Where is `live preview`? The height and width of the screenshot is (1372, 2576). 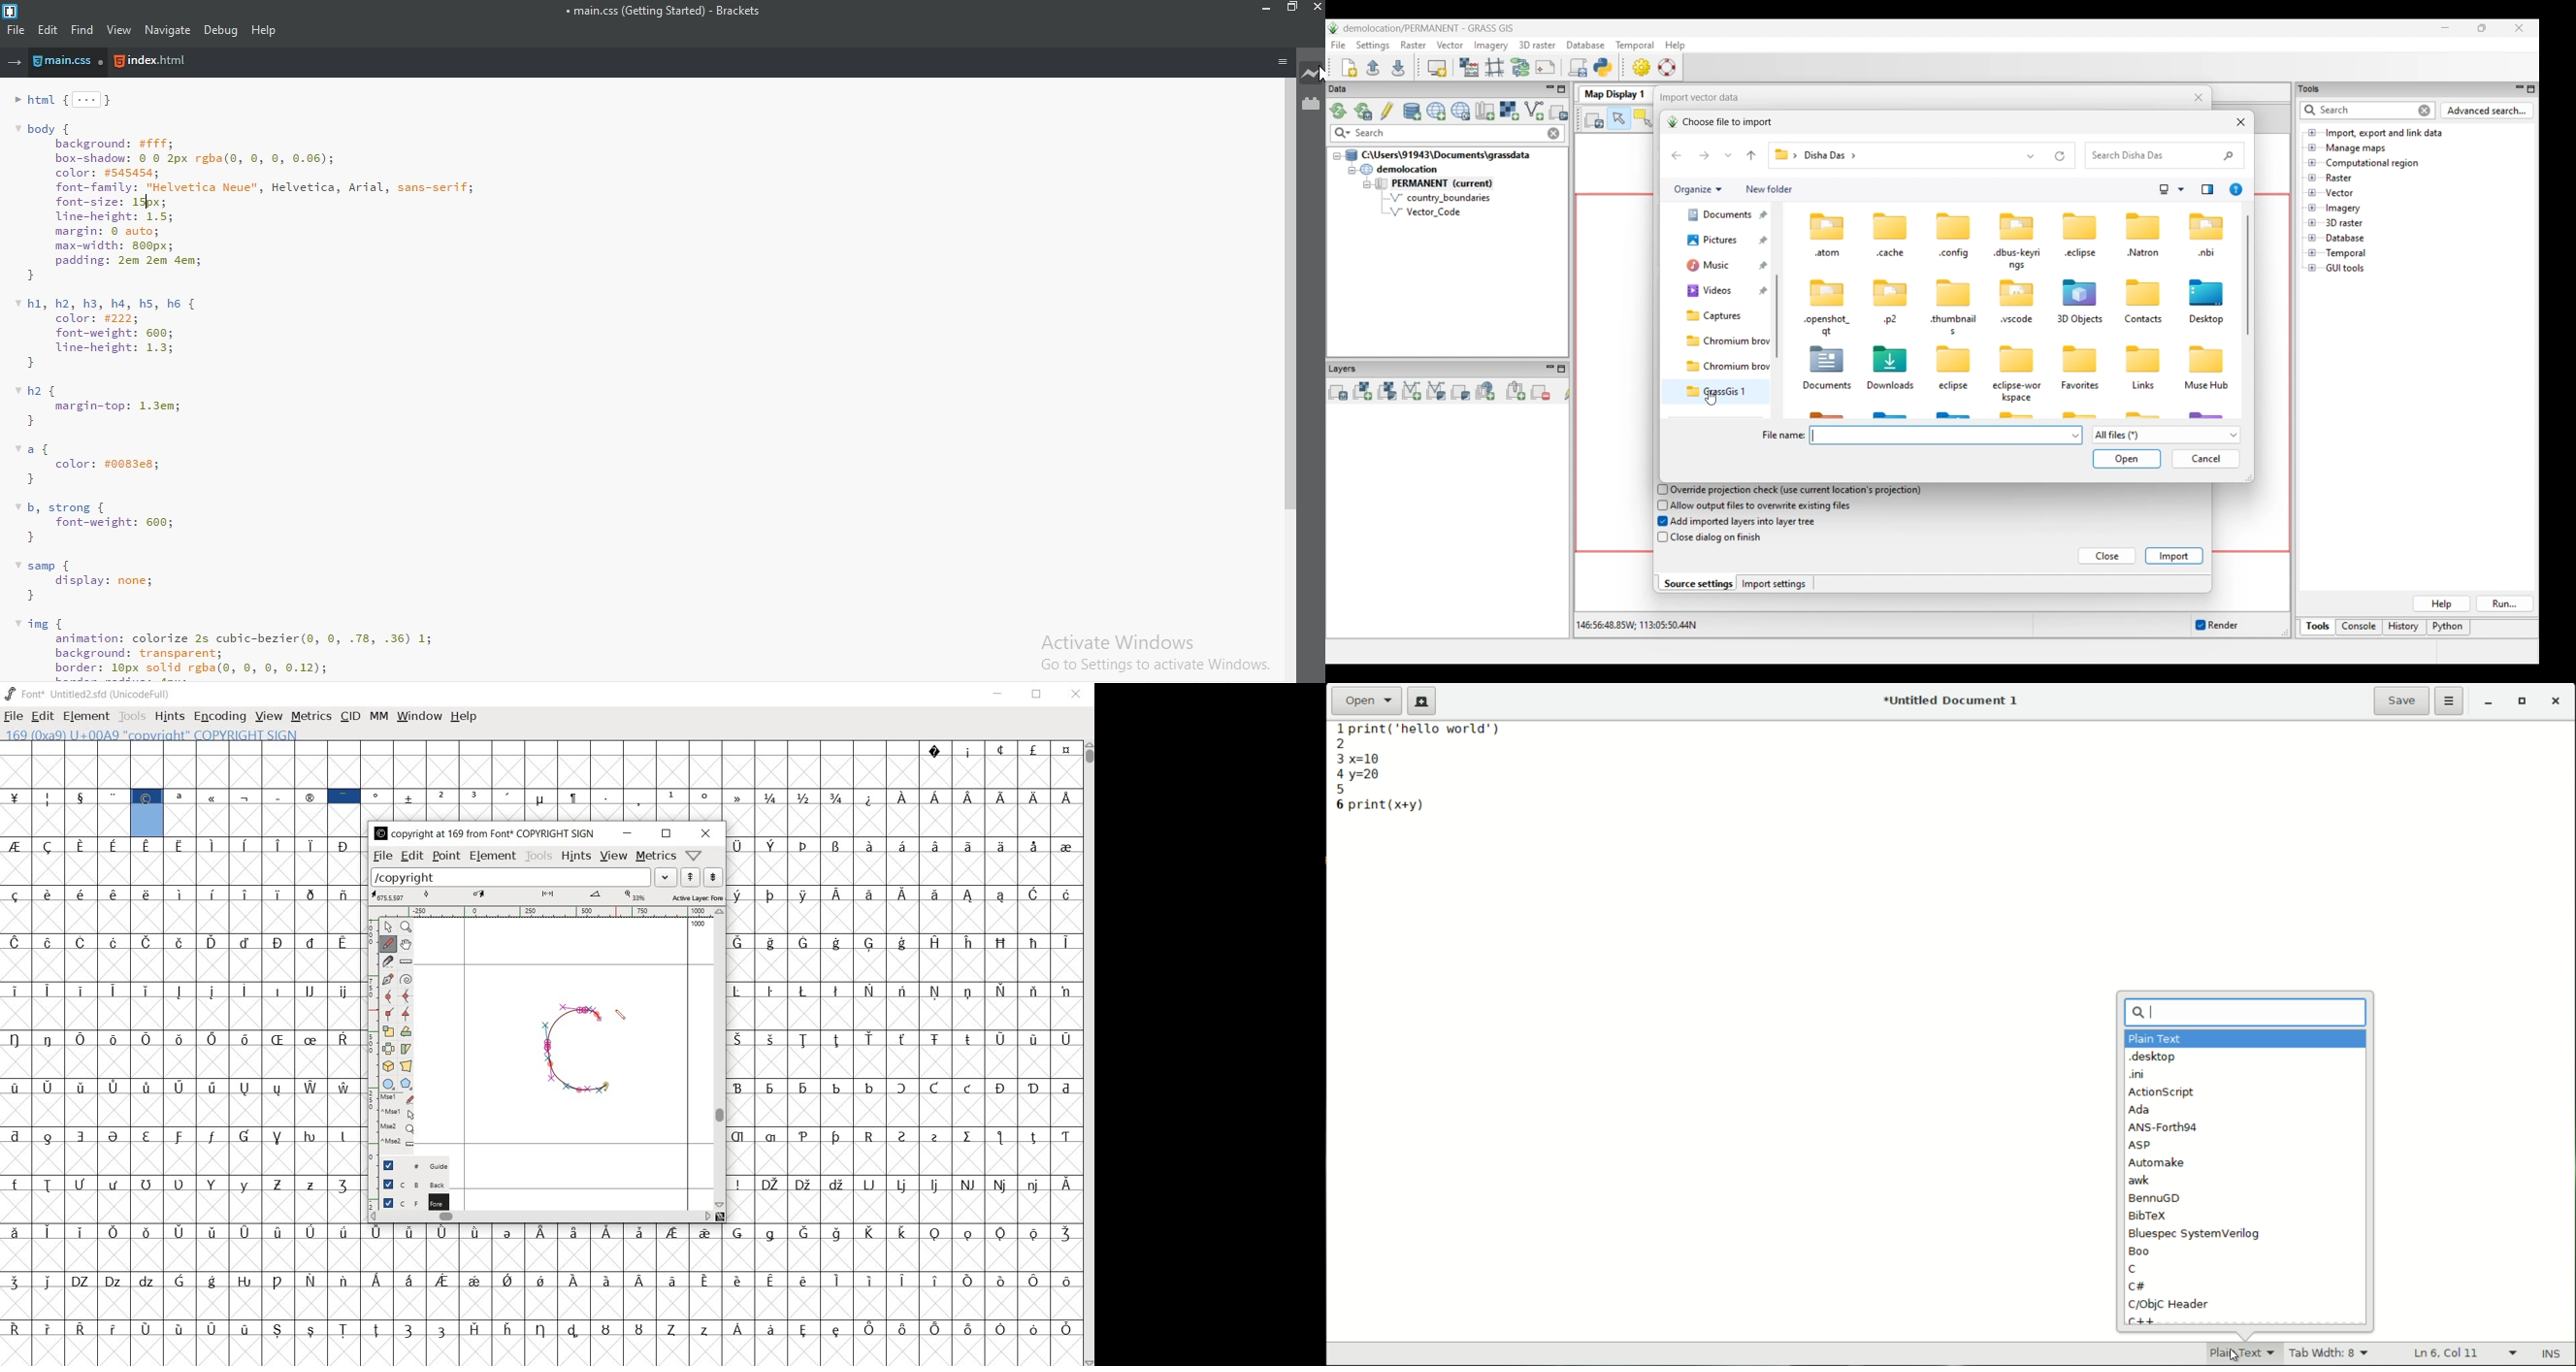 live preview is located at coordinates (1312, 75).